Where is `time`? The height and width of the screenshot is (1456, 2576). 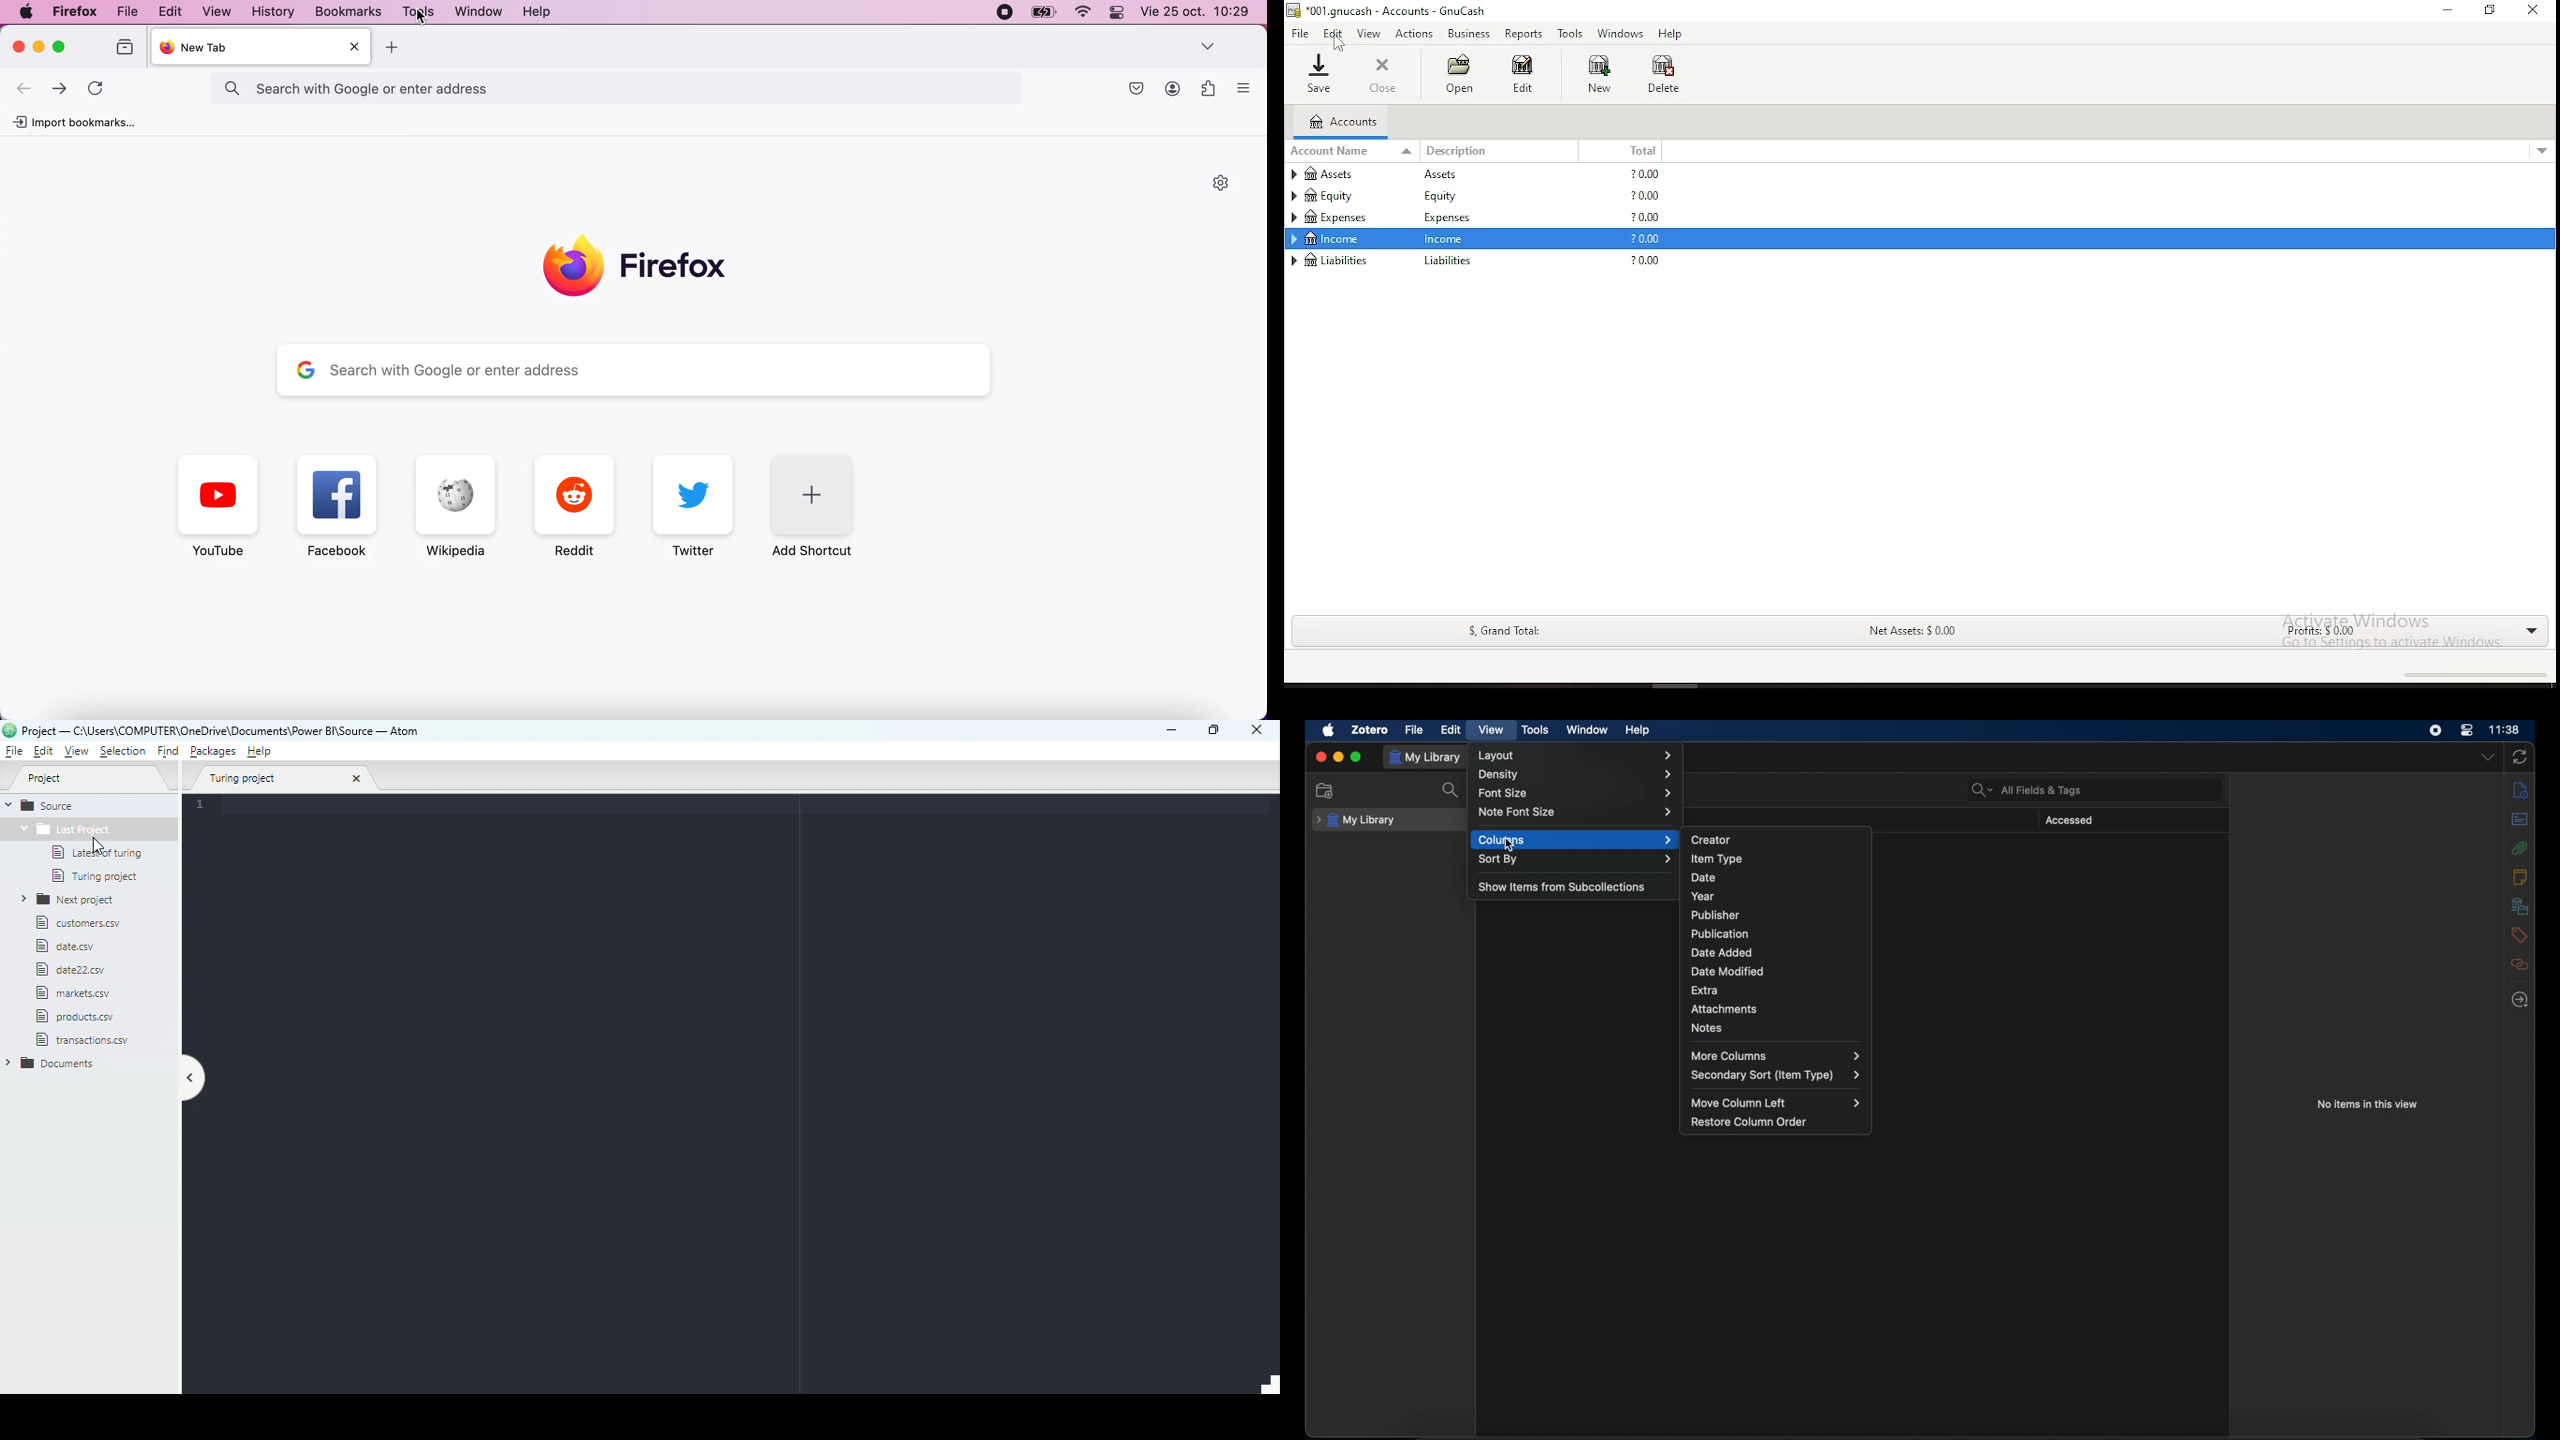
time is located at coordinates (2505, 730).